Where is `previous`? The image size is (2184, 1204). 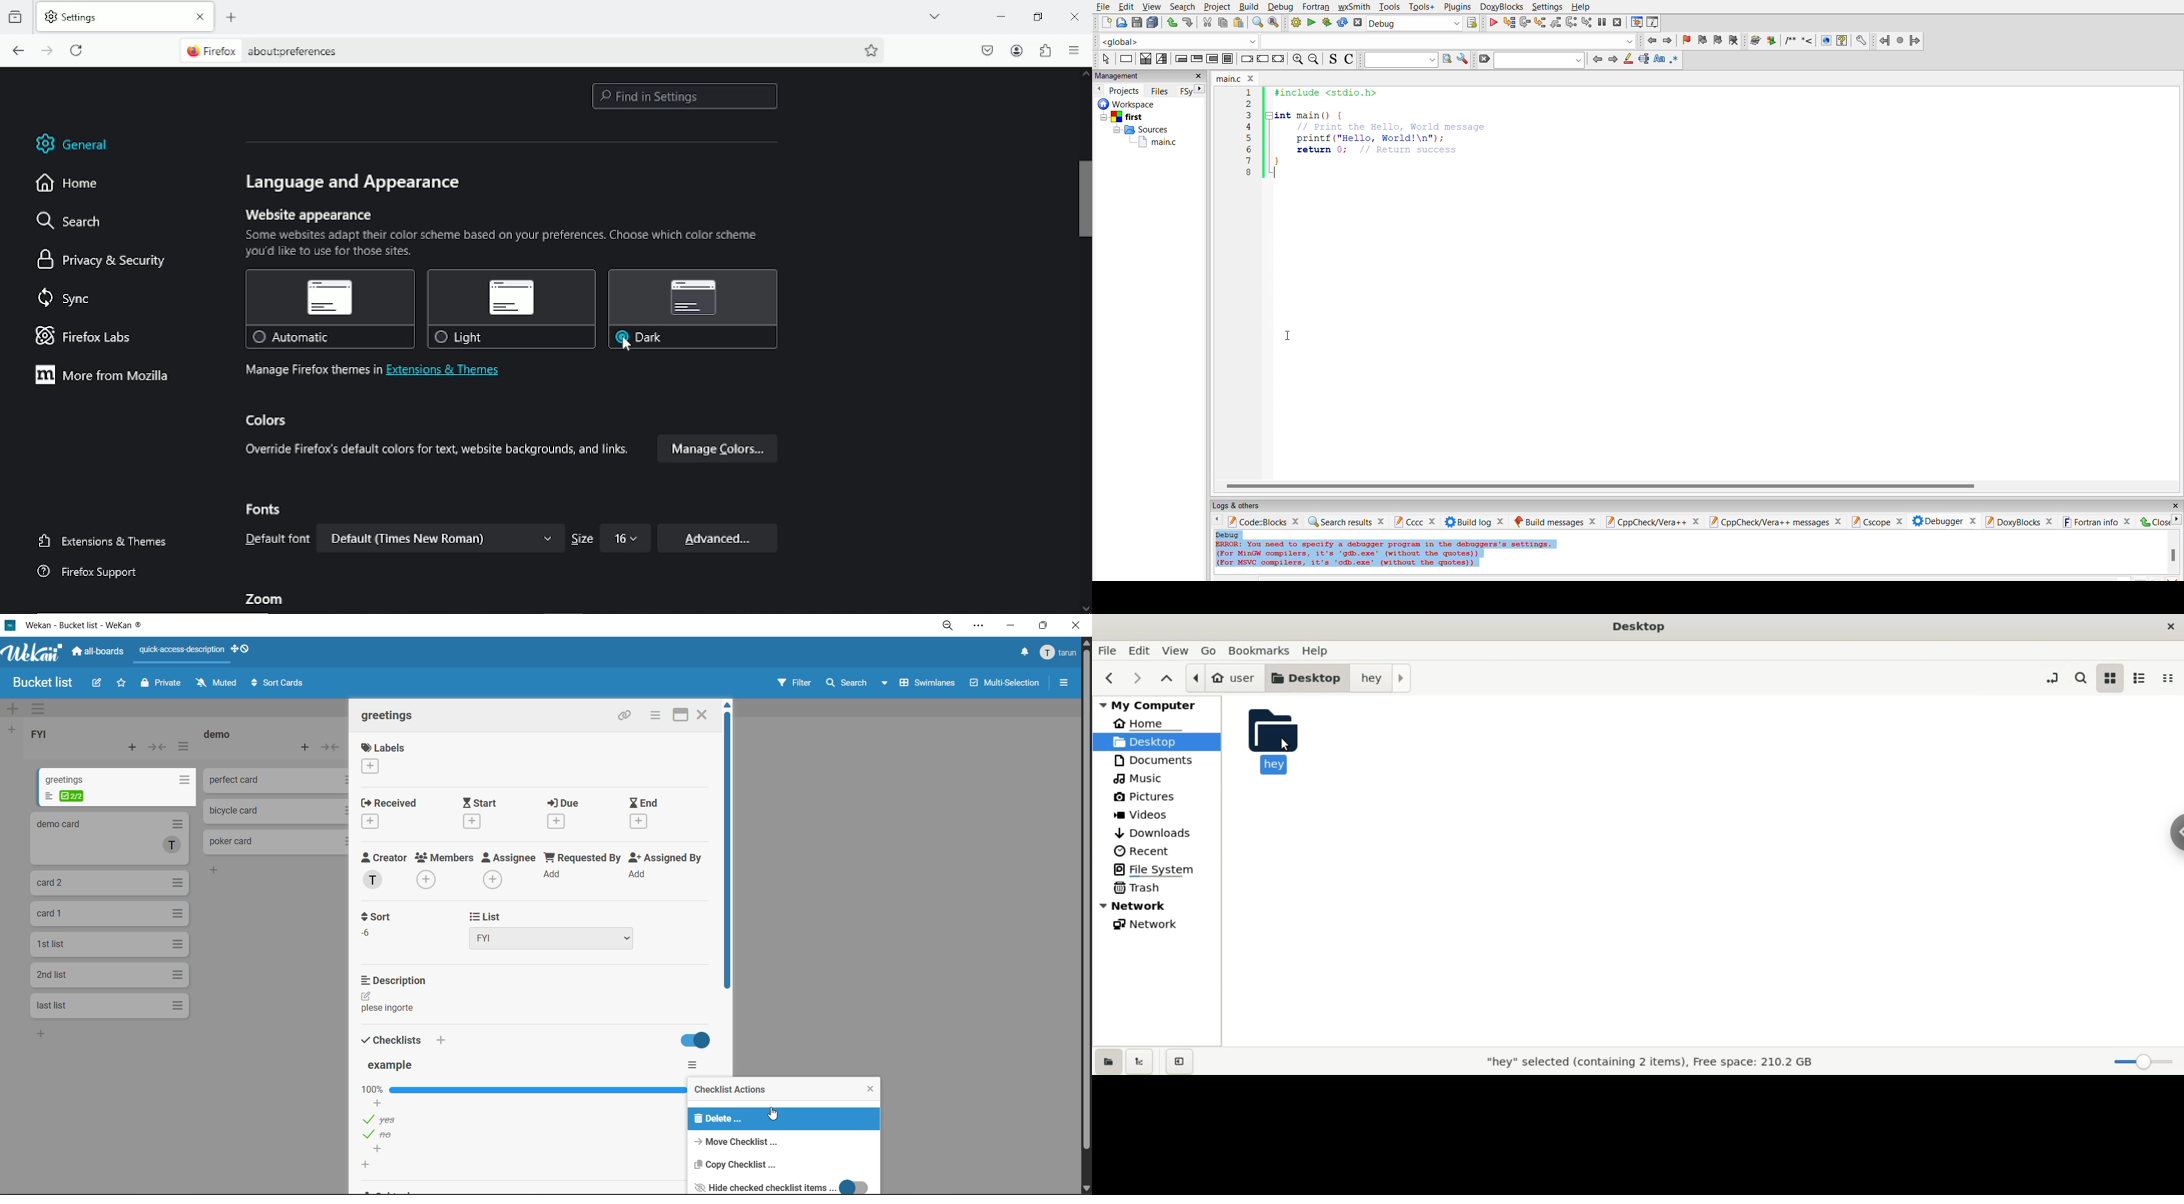 previous is located at coordinates (1599, 60).